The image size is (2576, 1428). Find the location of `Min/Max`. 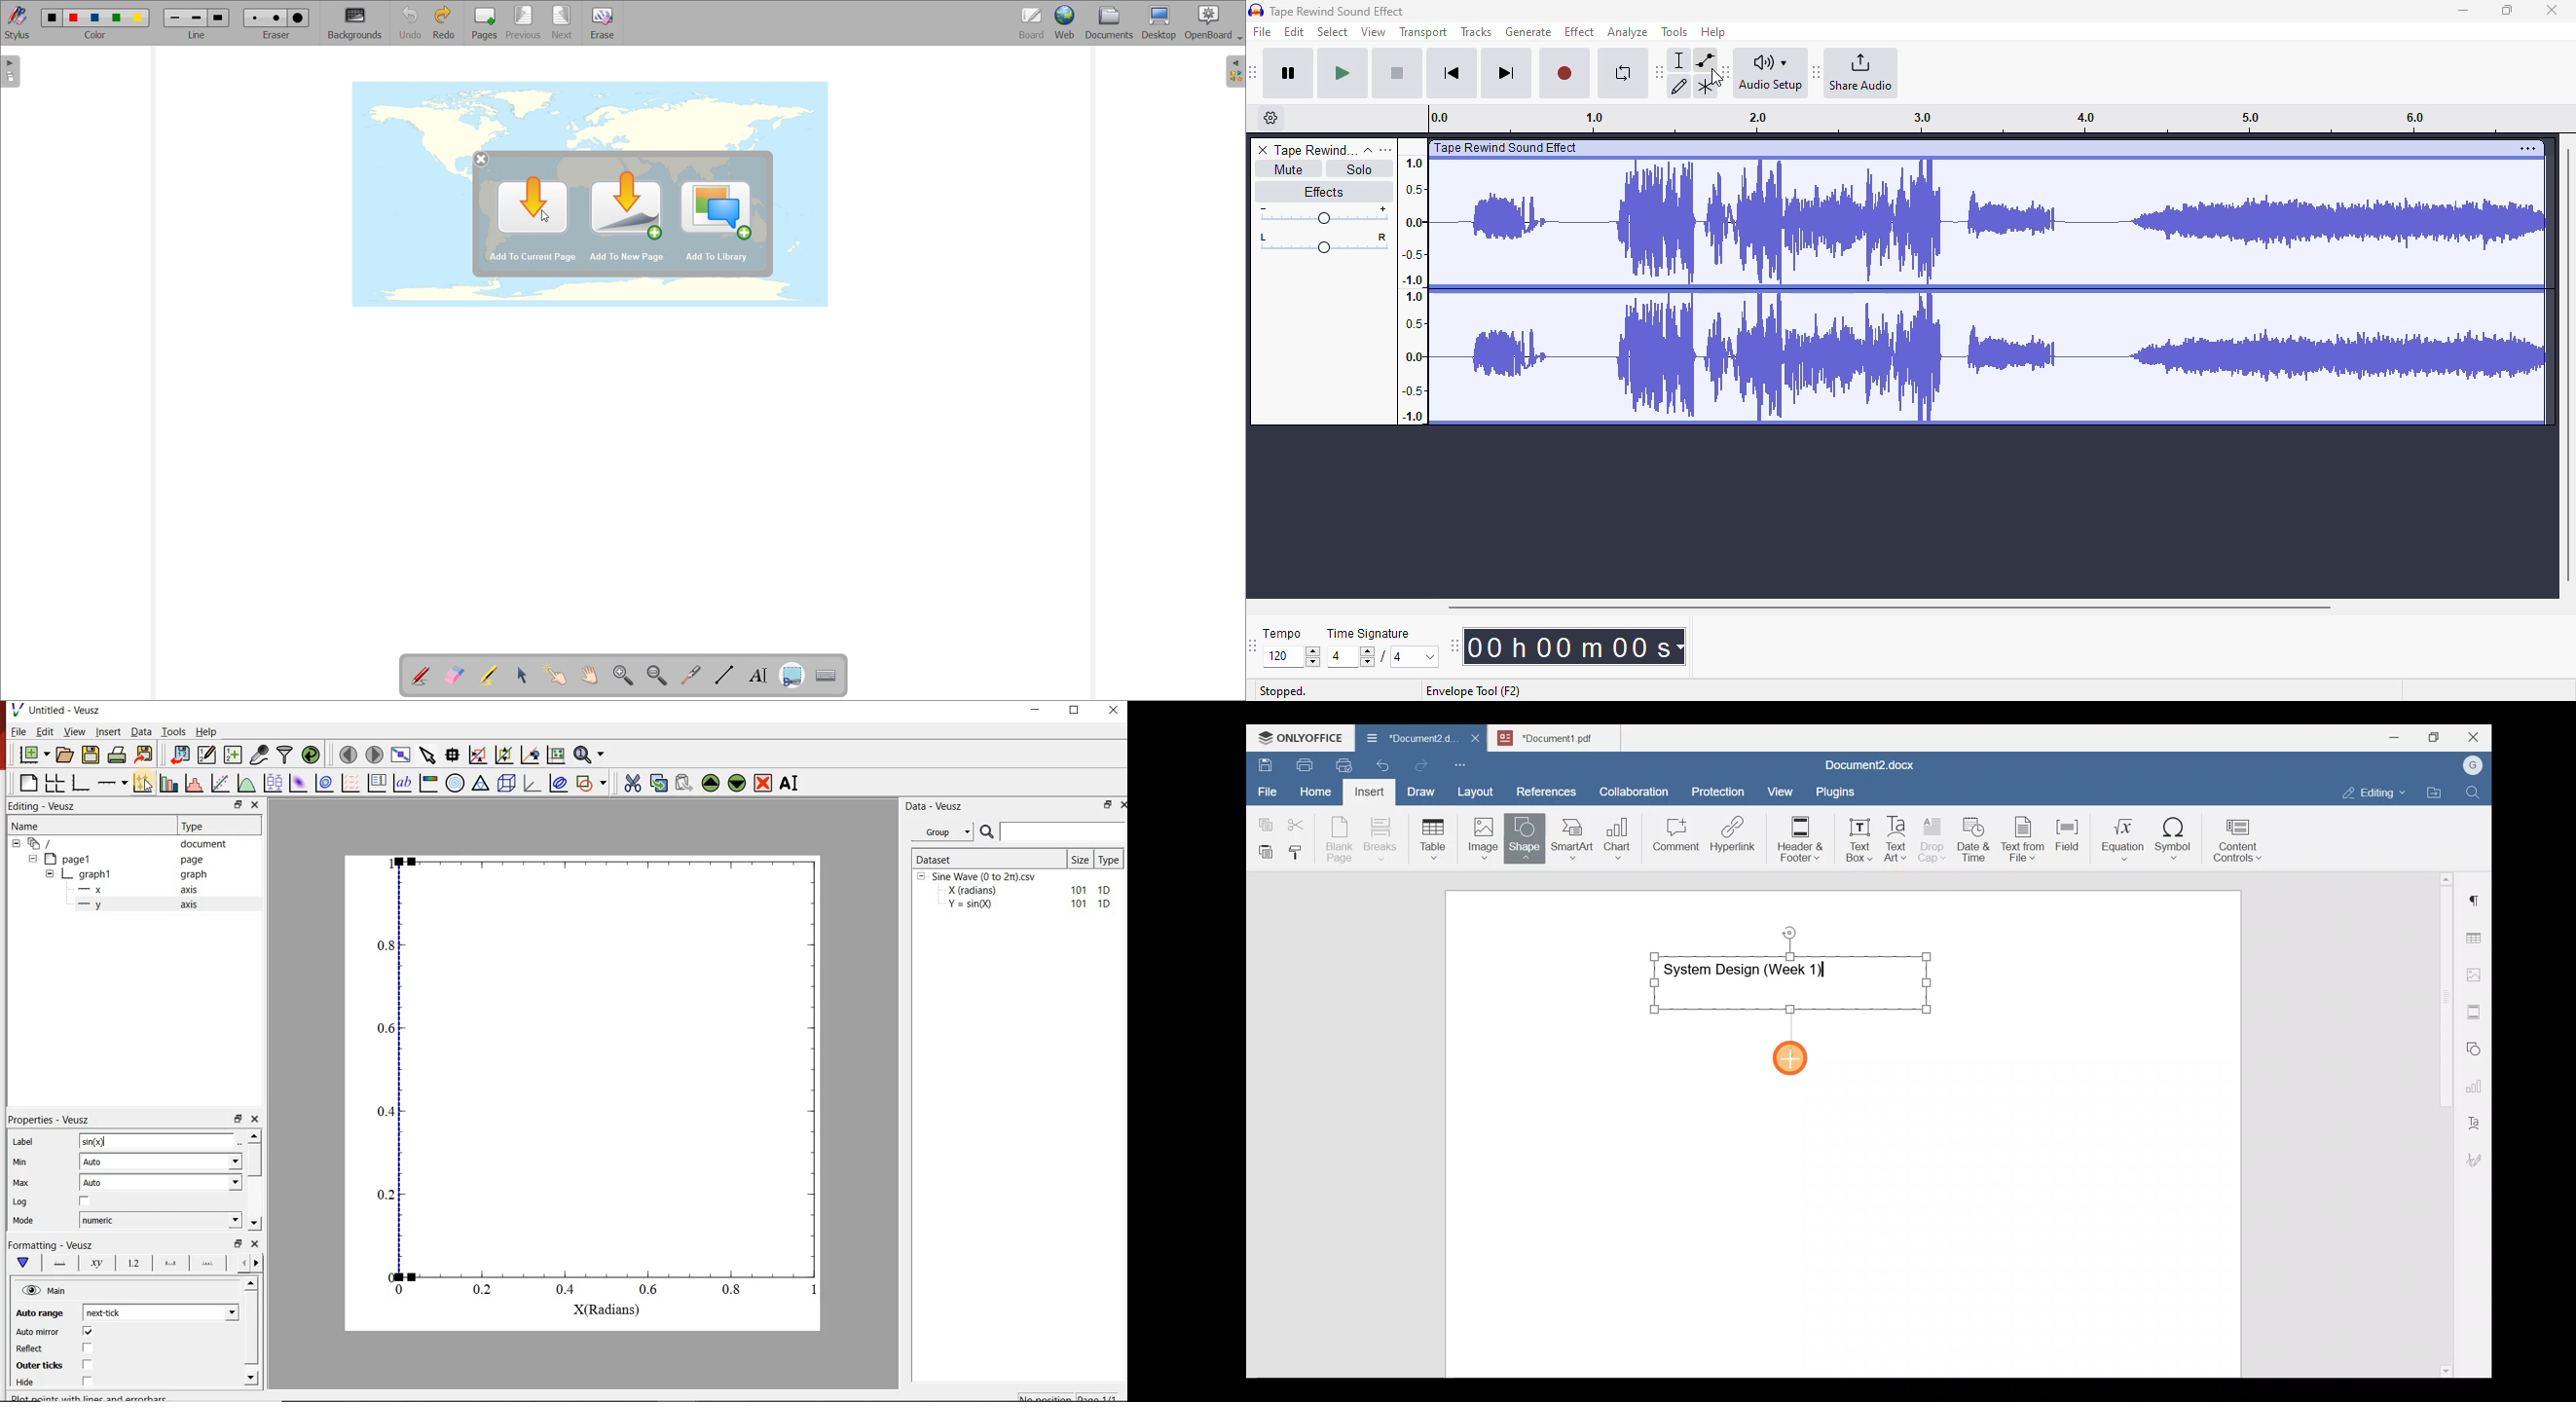

Min/Max is located at coordinates (1106, 806).